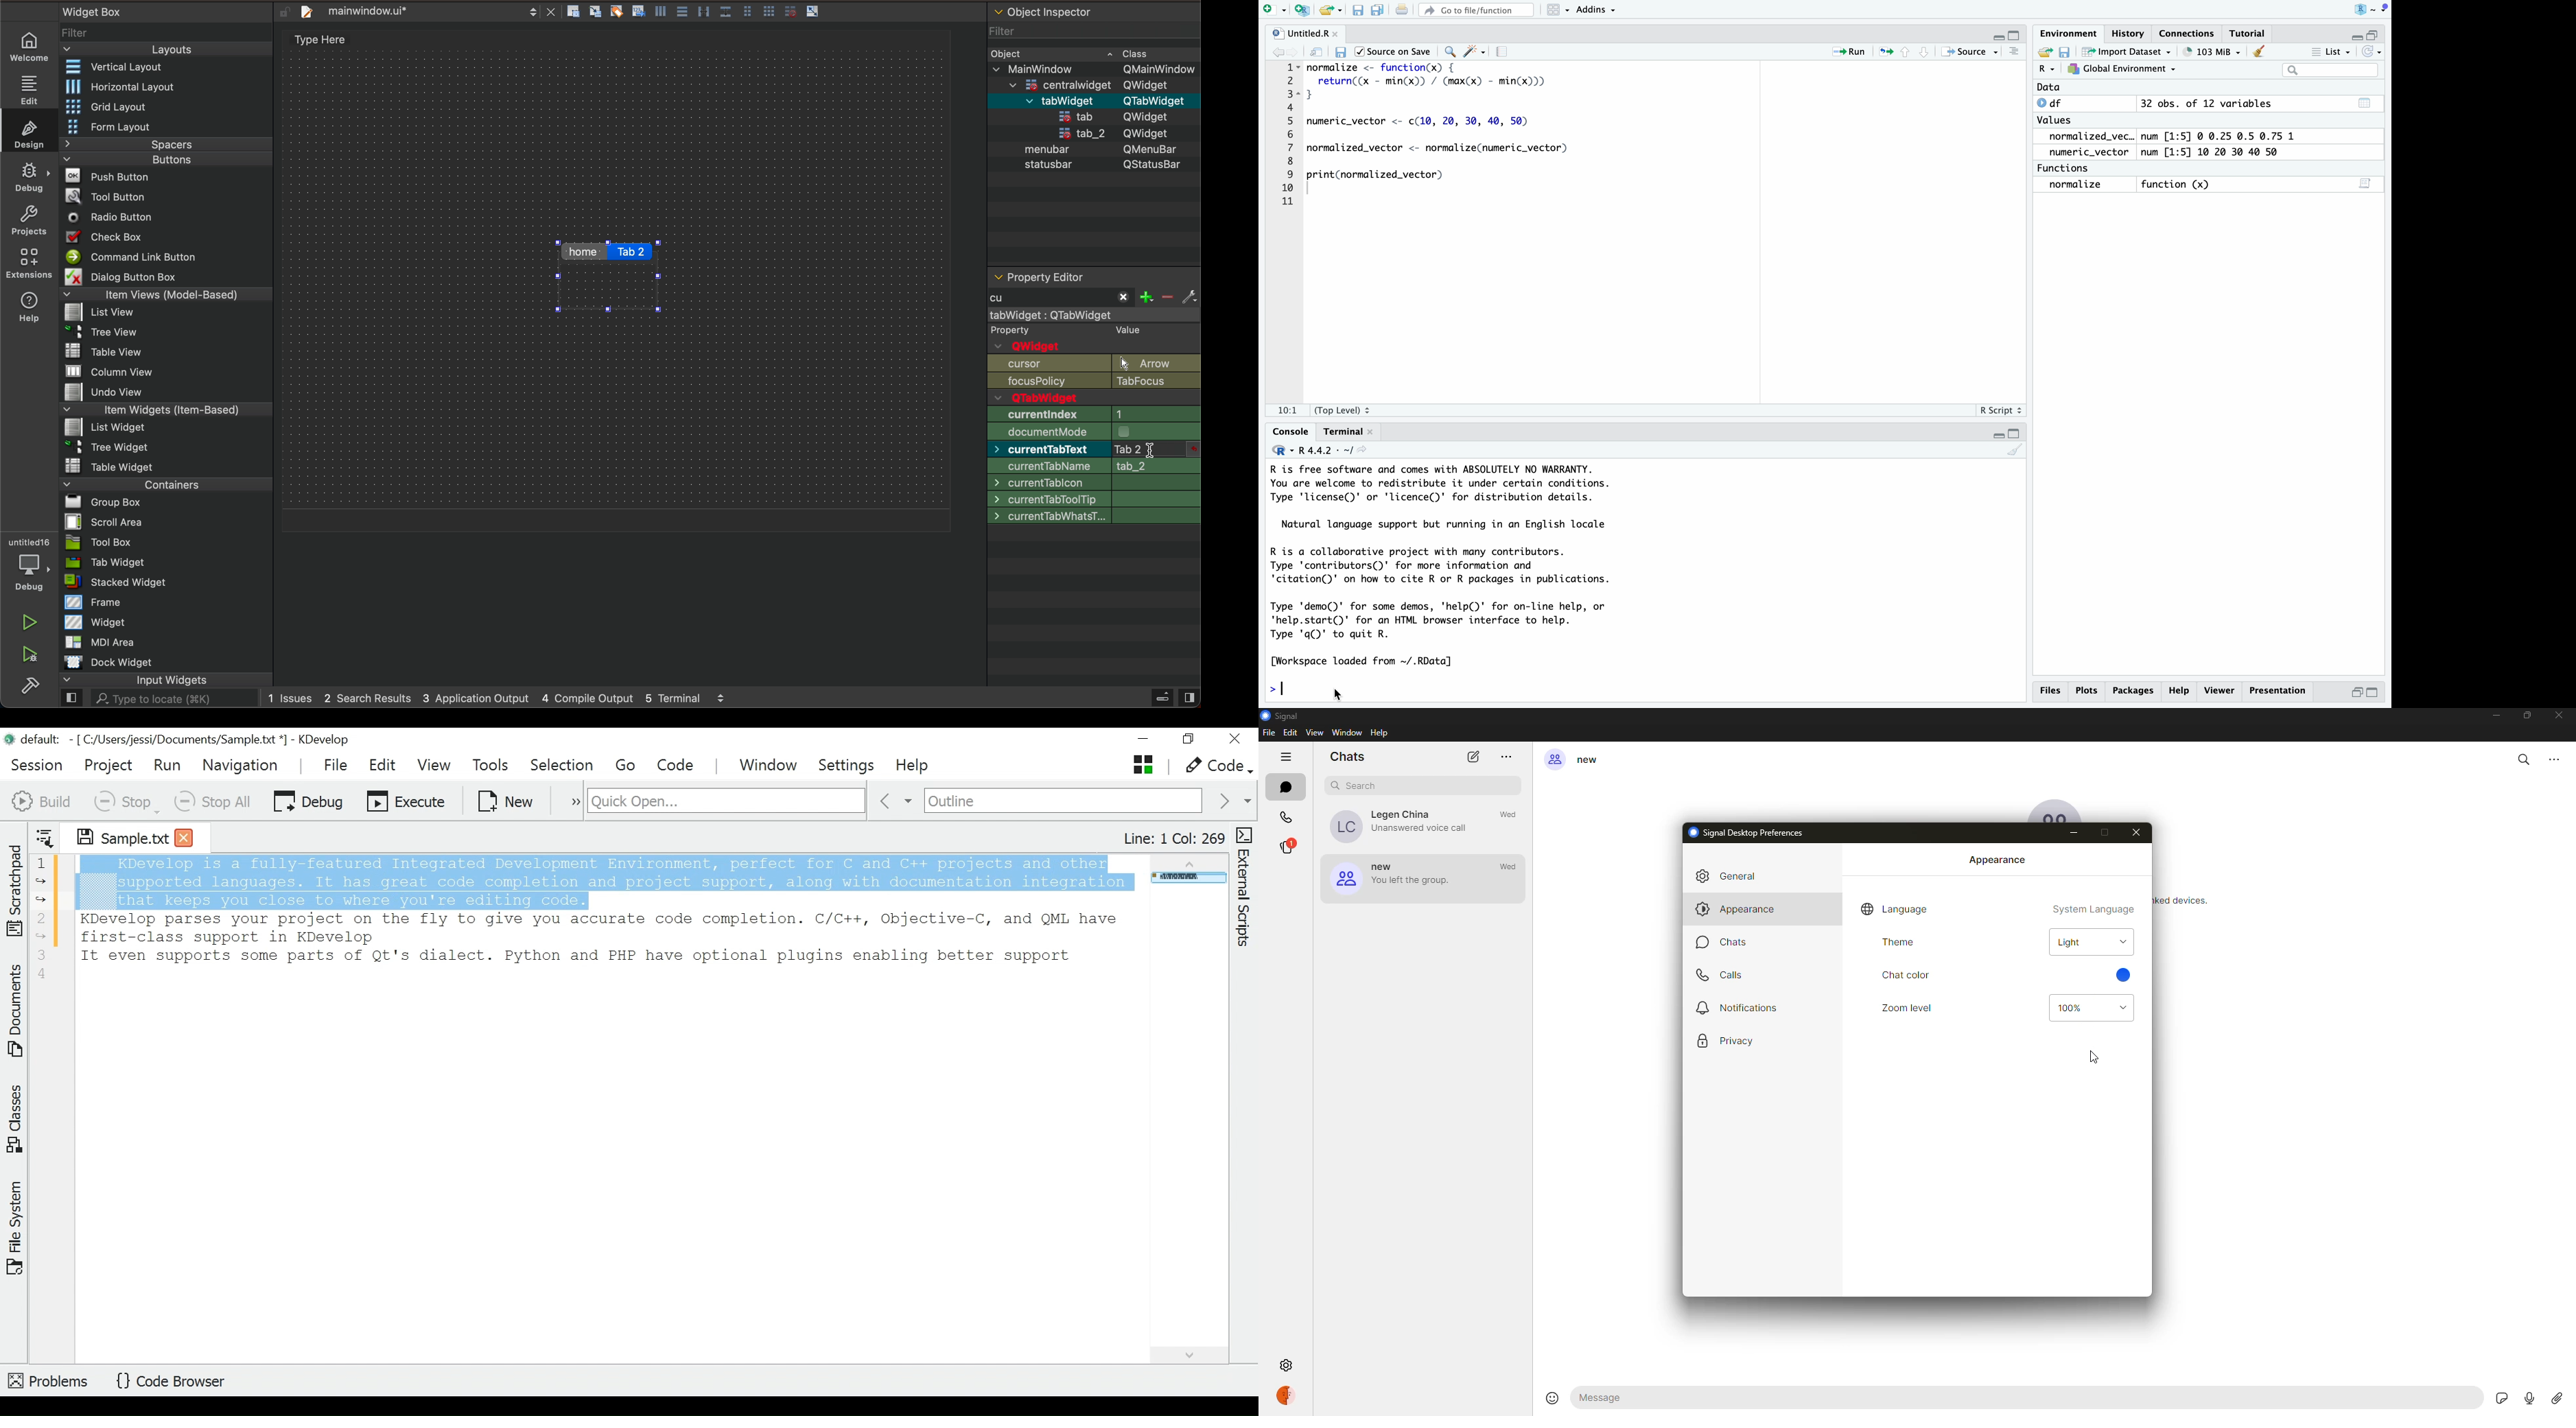  What do you see at coordinates (45, 835) in the screenshot?
I see `Show sorted list` at bounding box center [45, 835].